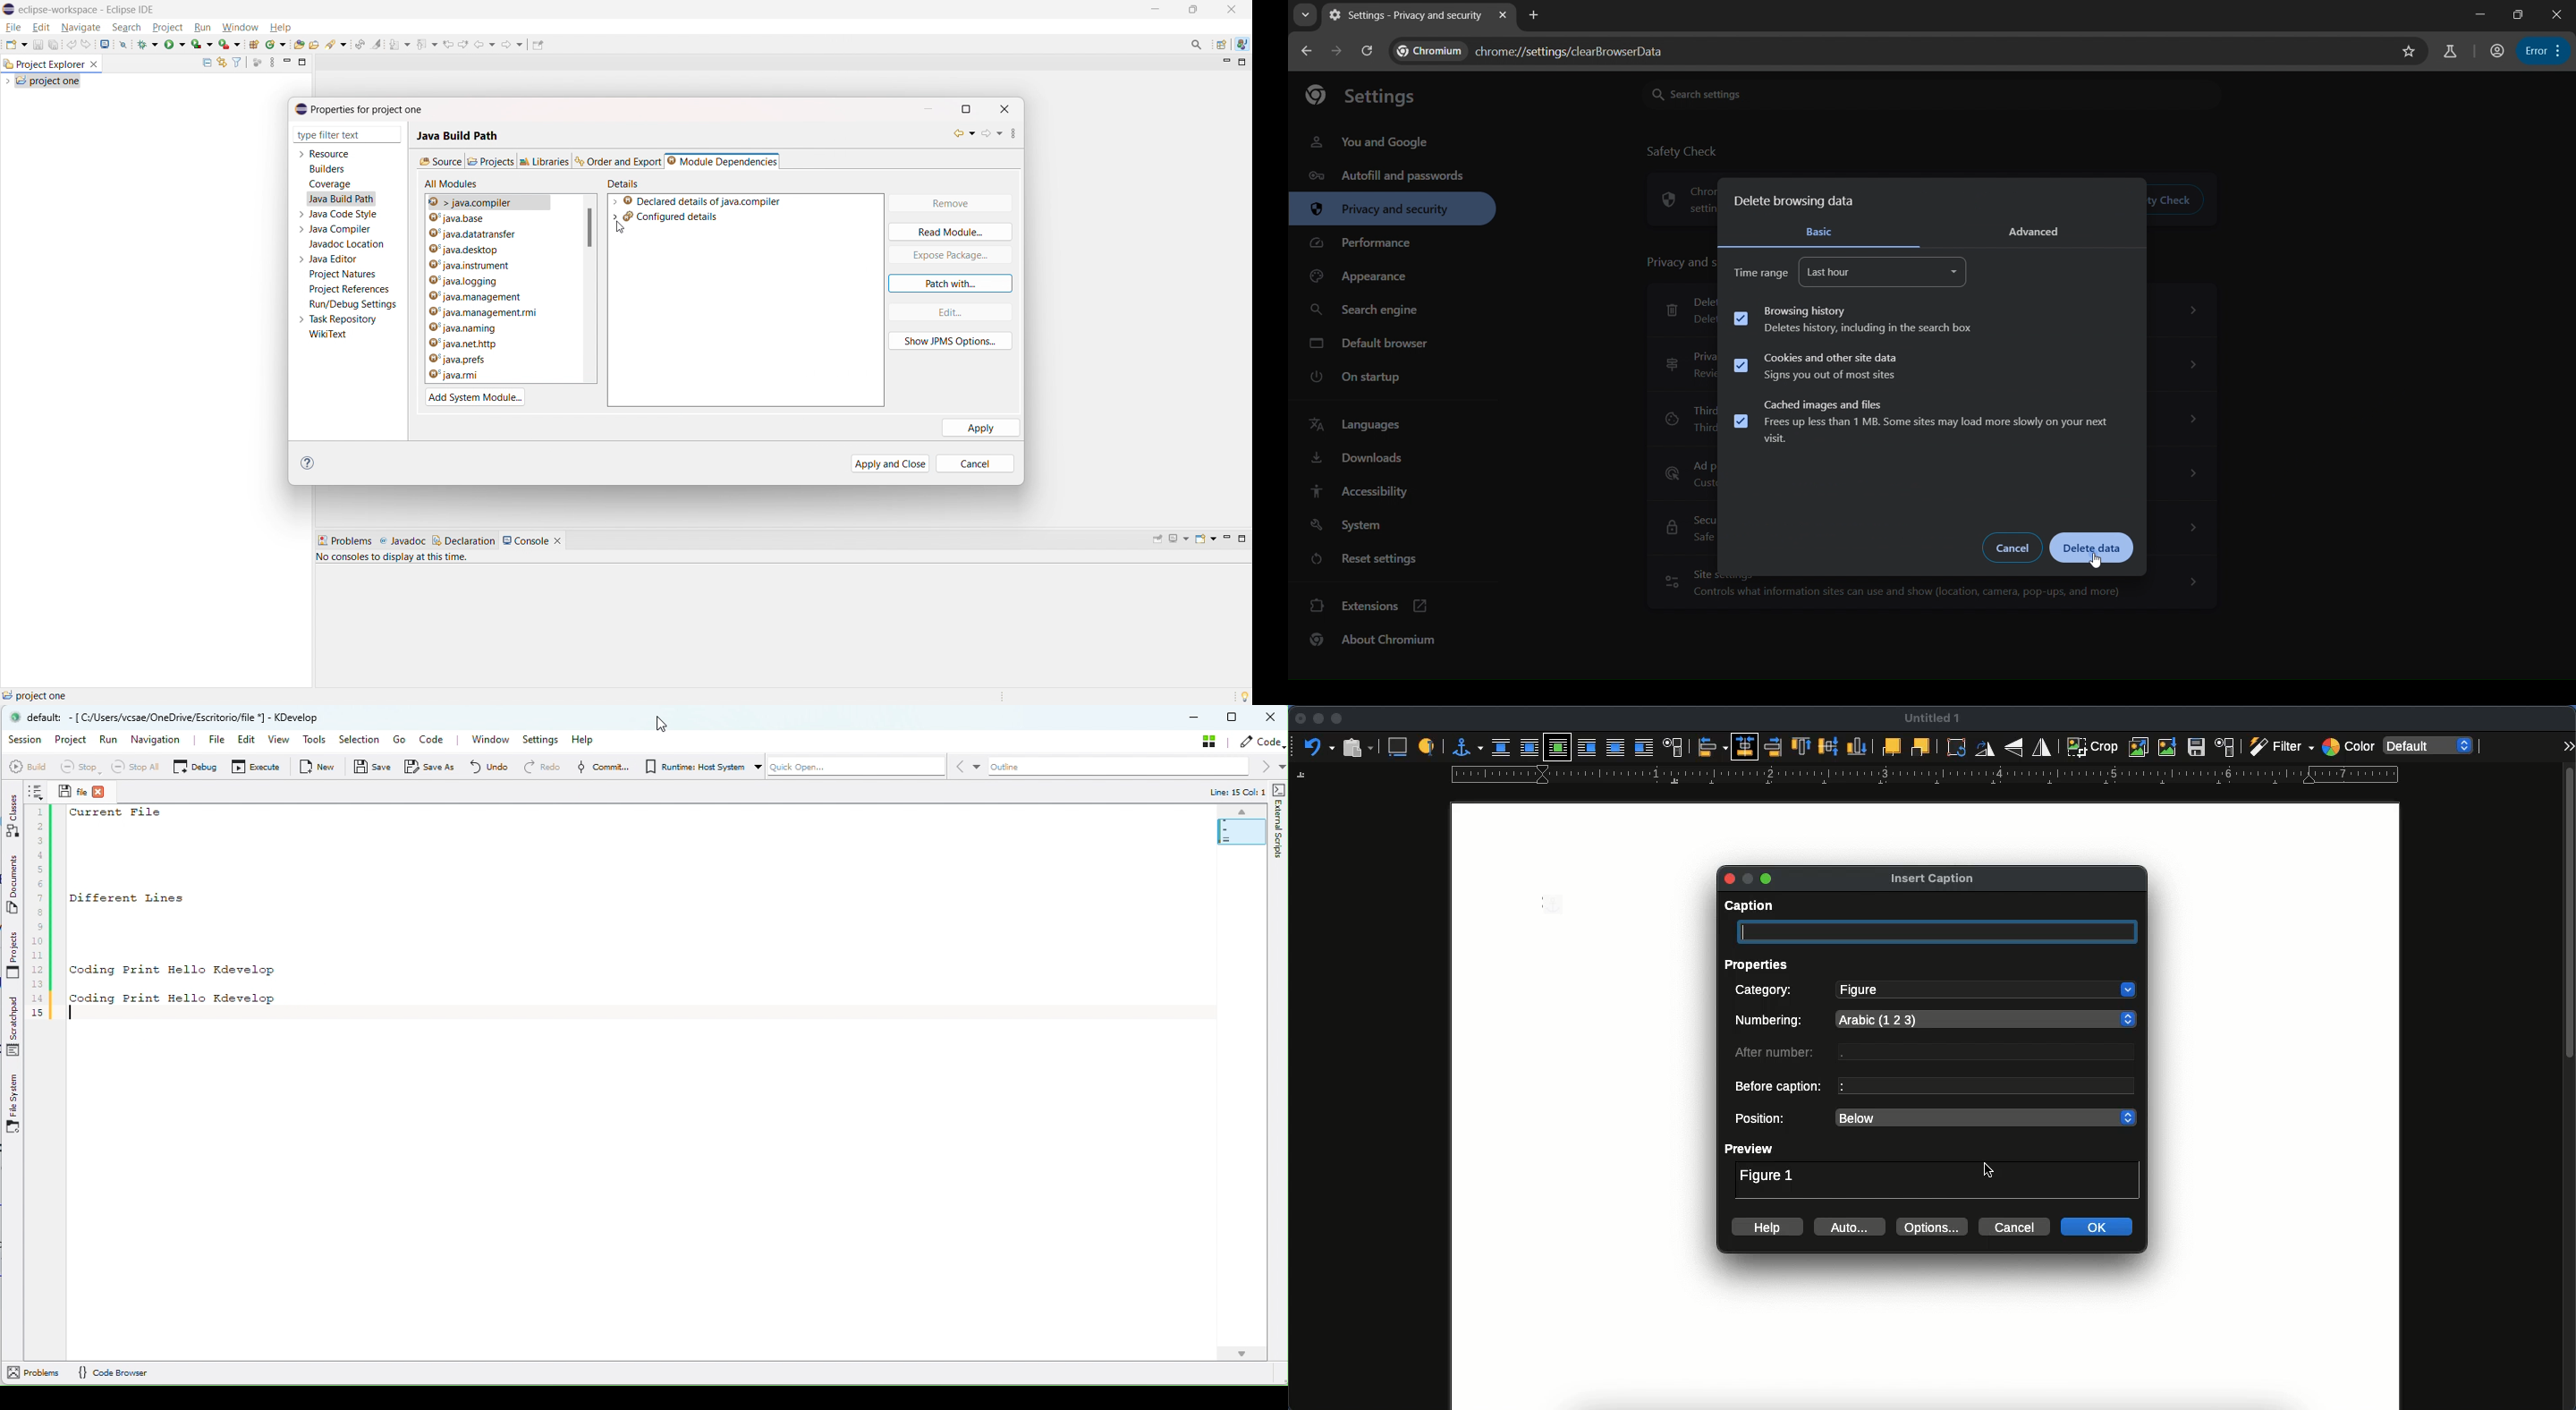 The image size is (2576, 1428). Describe the element at coordinates (132, 767) in the screenshot. I see `Stop all` at that location.